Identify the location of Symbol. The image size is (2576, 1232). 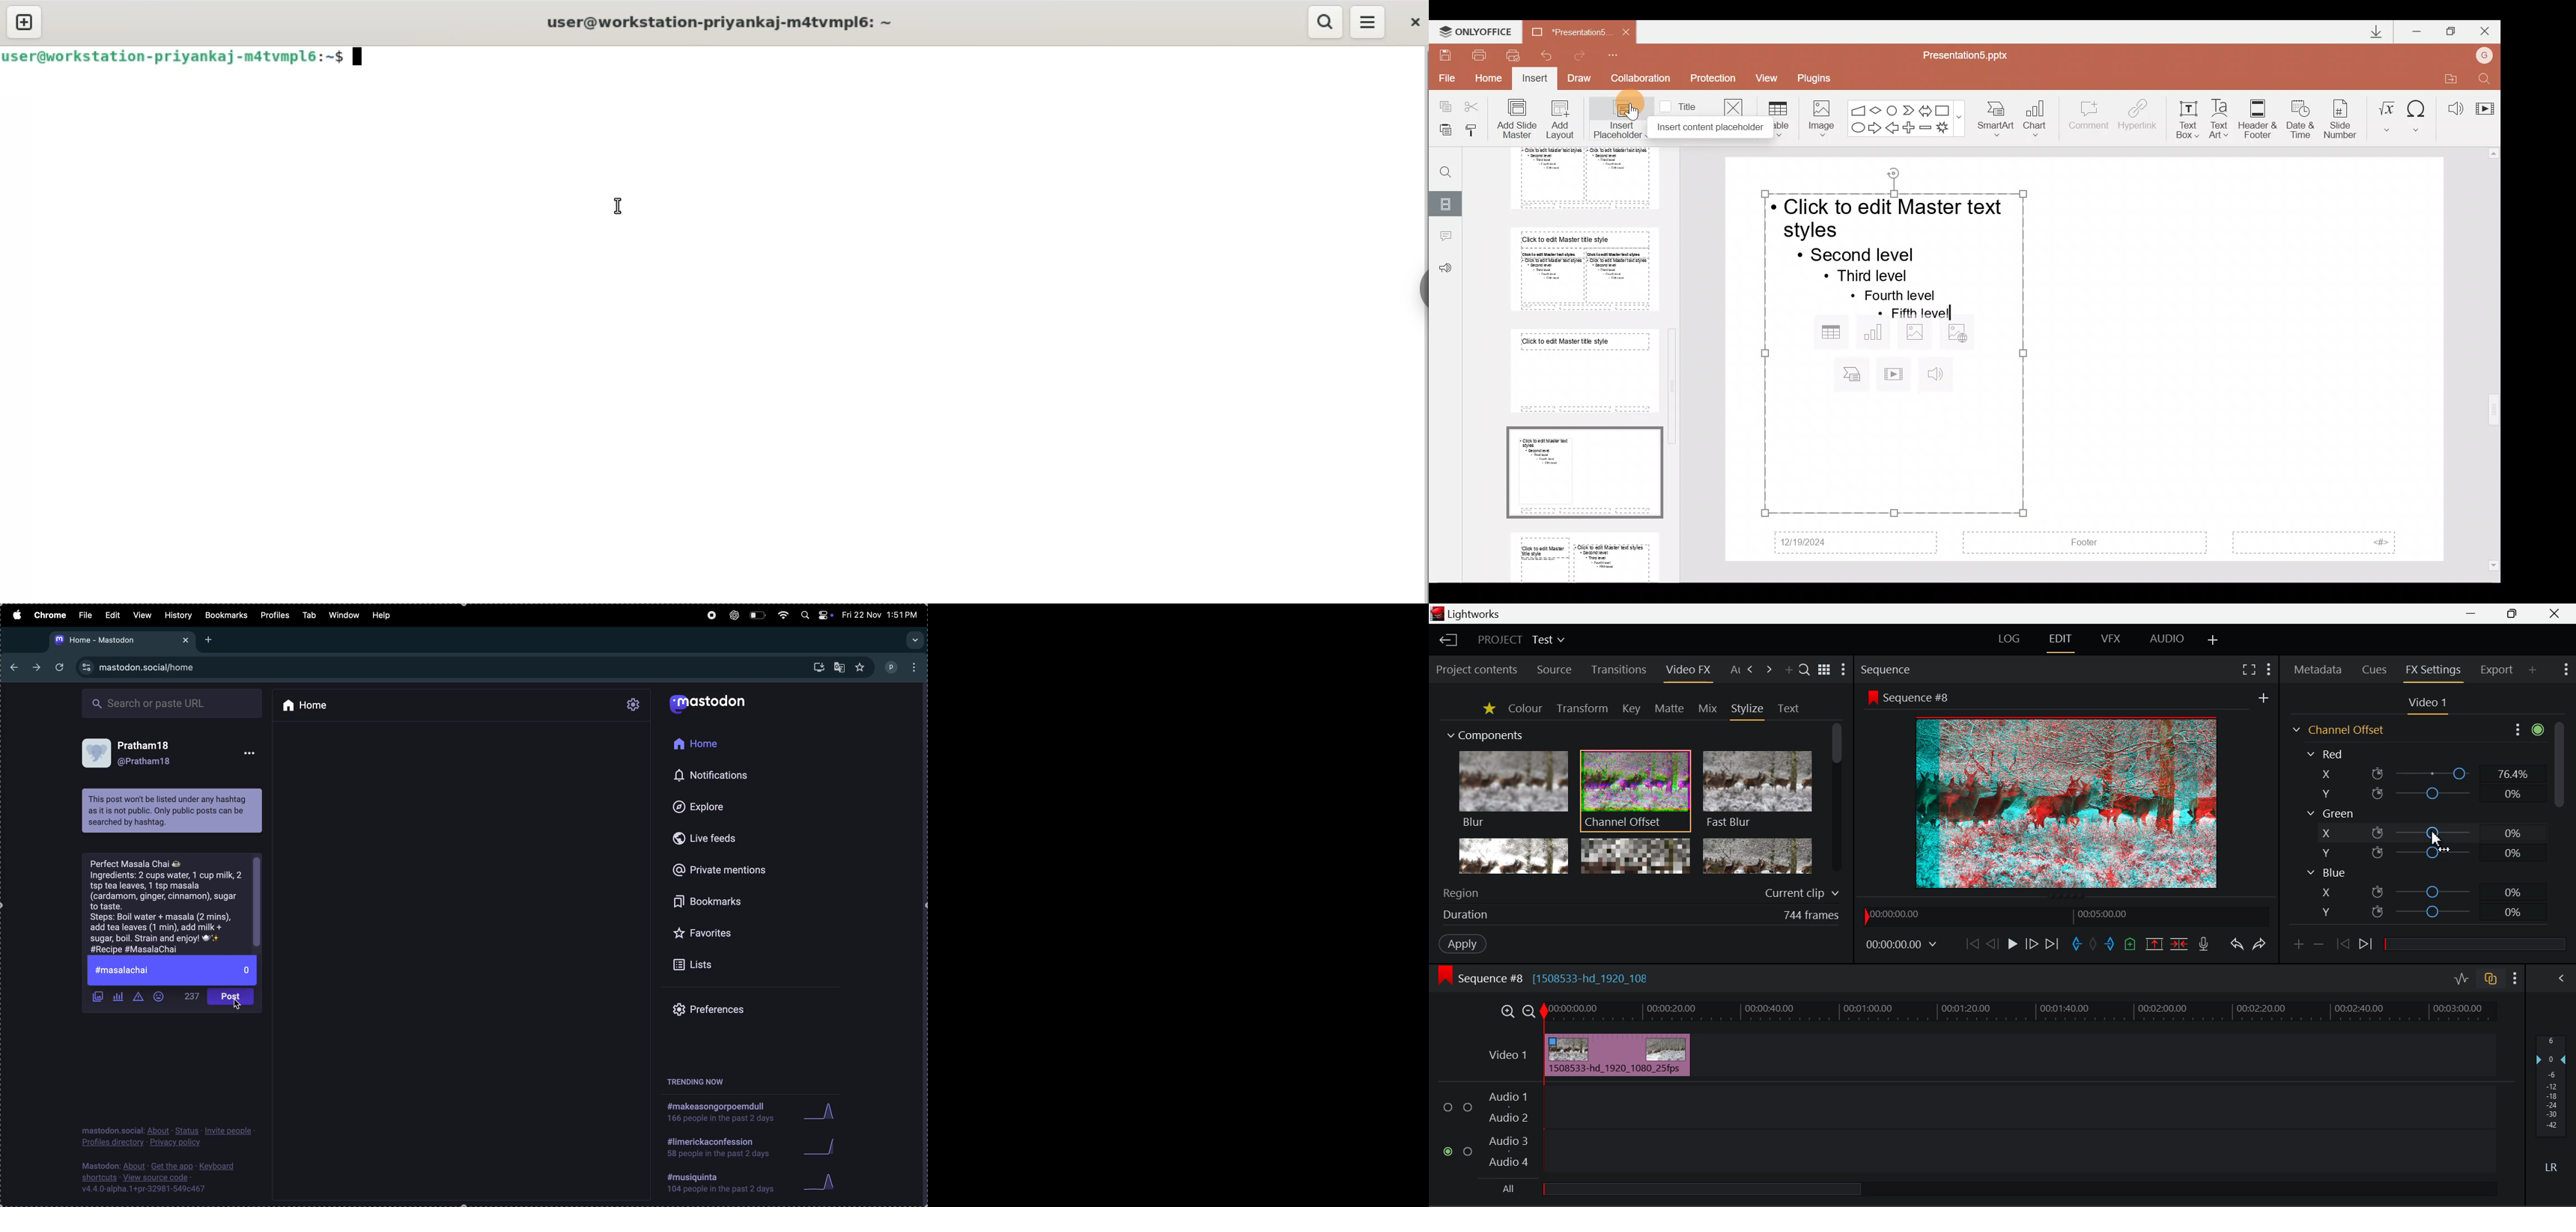
(2419, 115).